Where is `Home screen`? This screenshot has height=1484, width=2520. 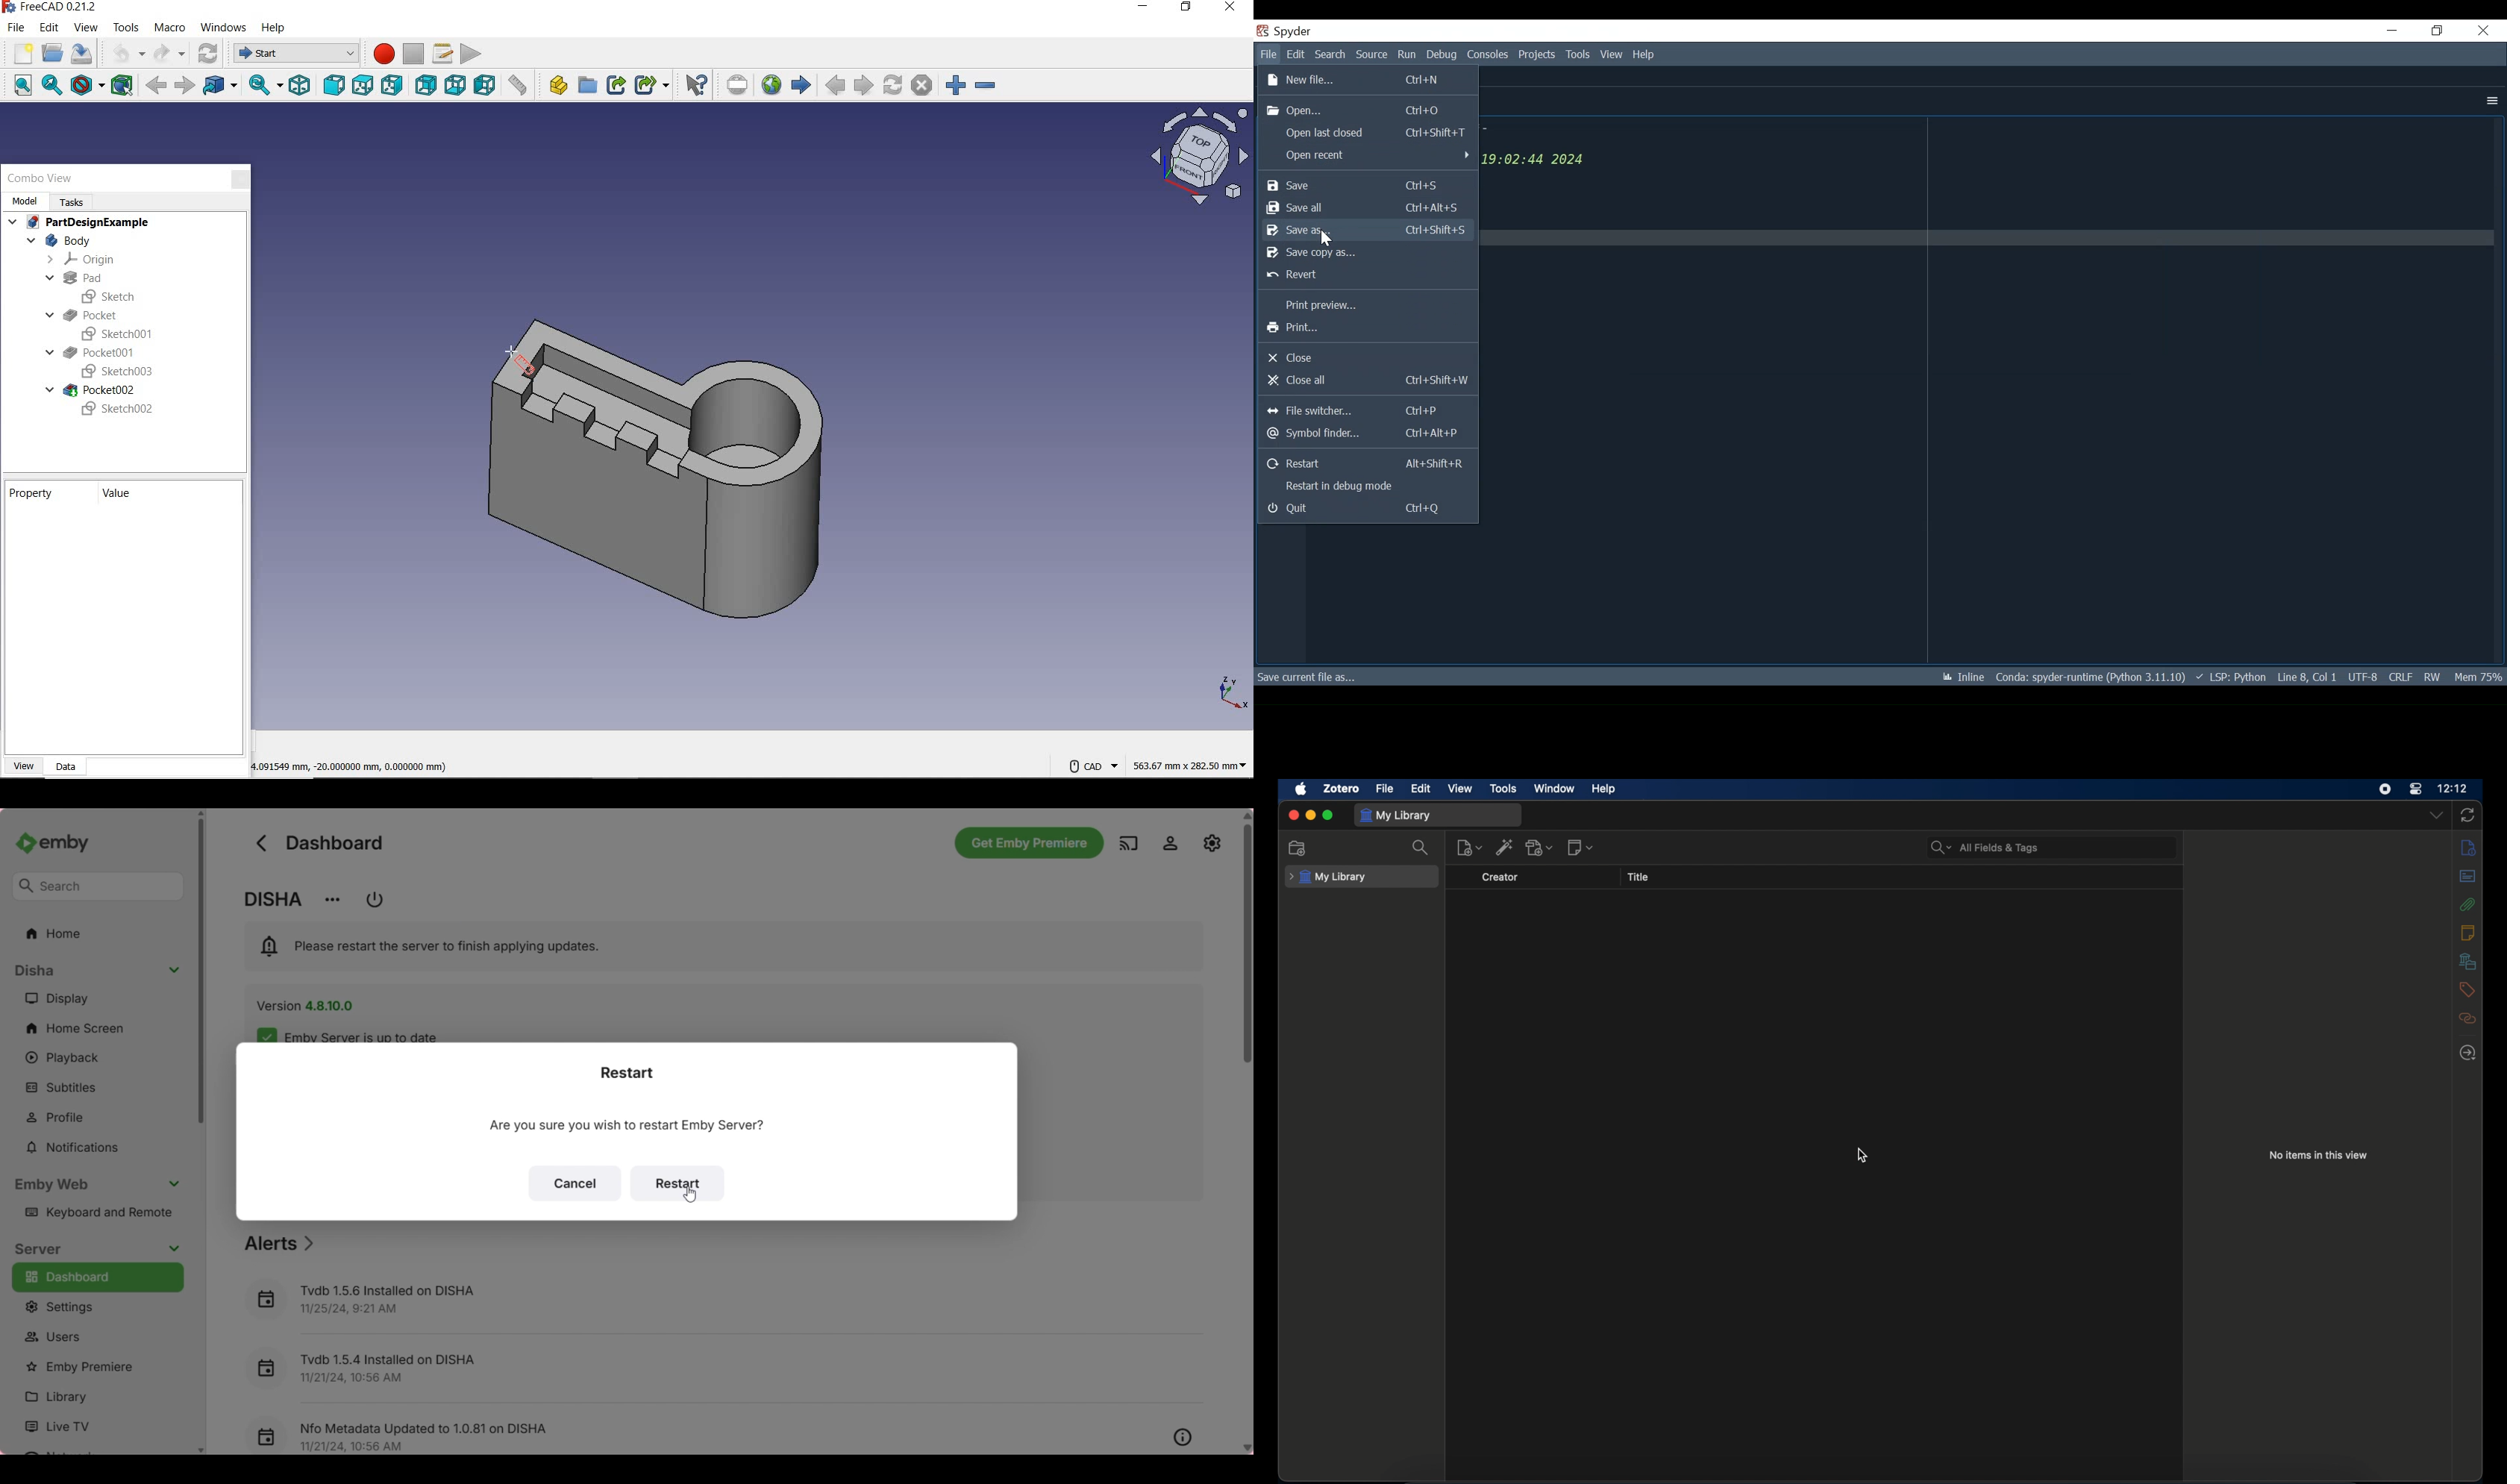
Home screen is located at coordinates (98, 1028).